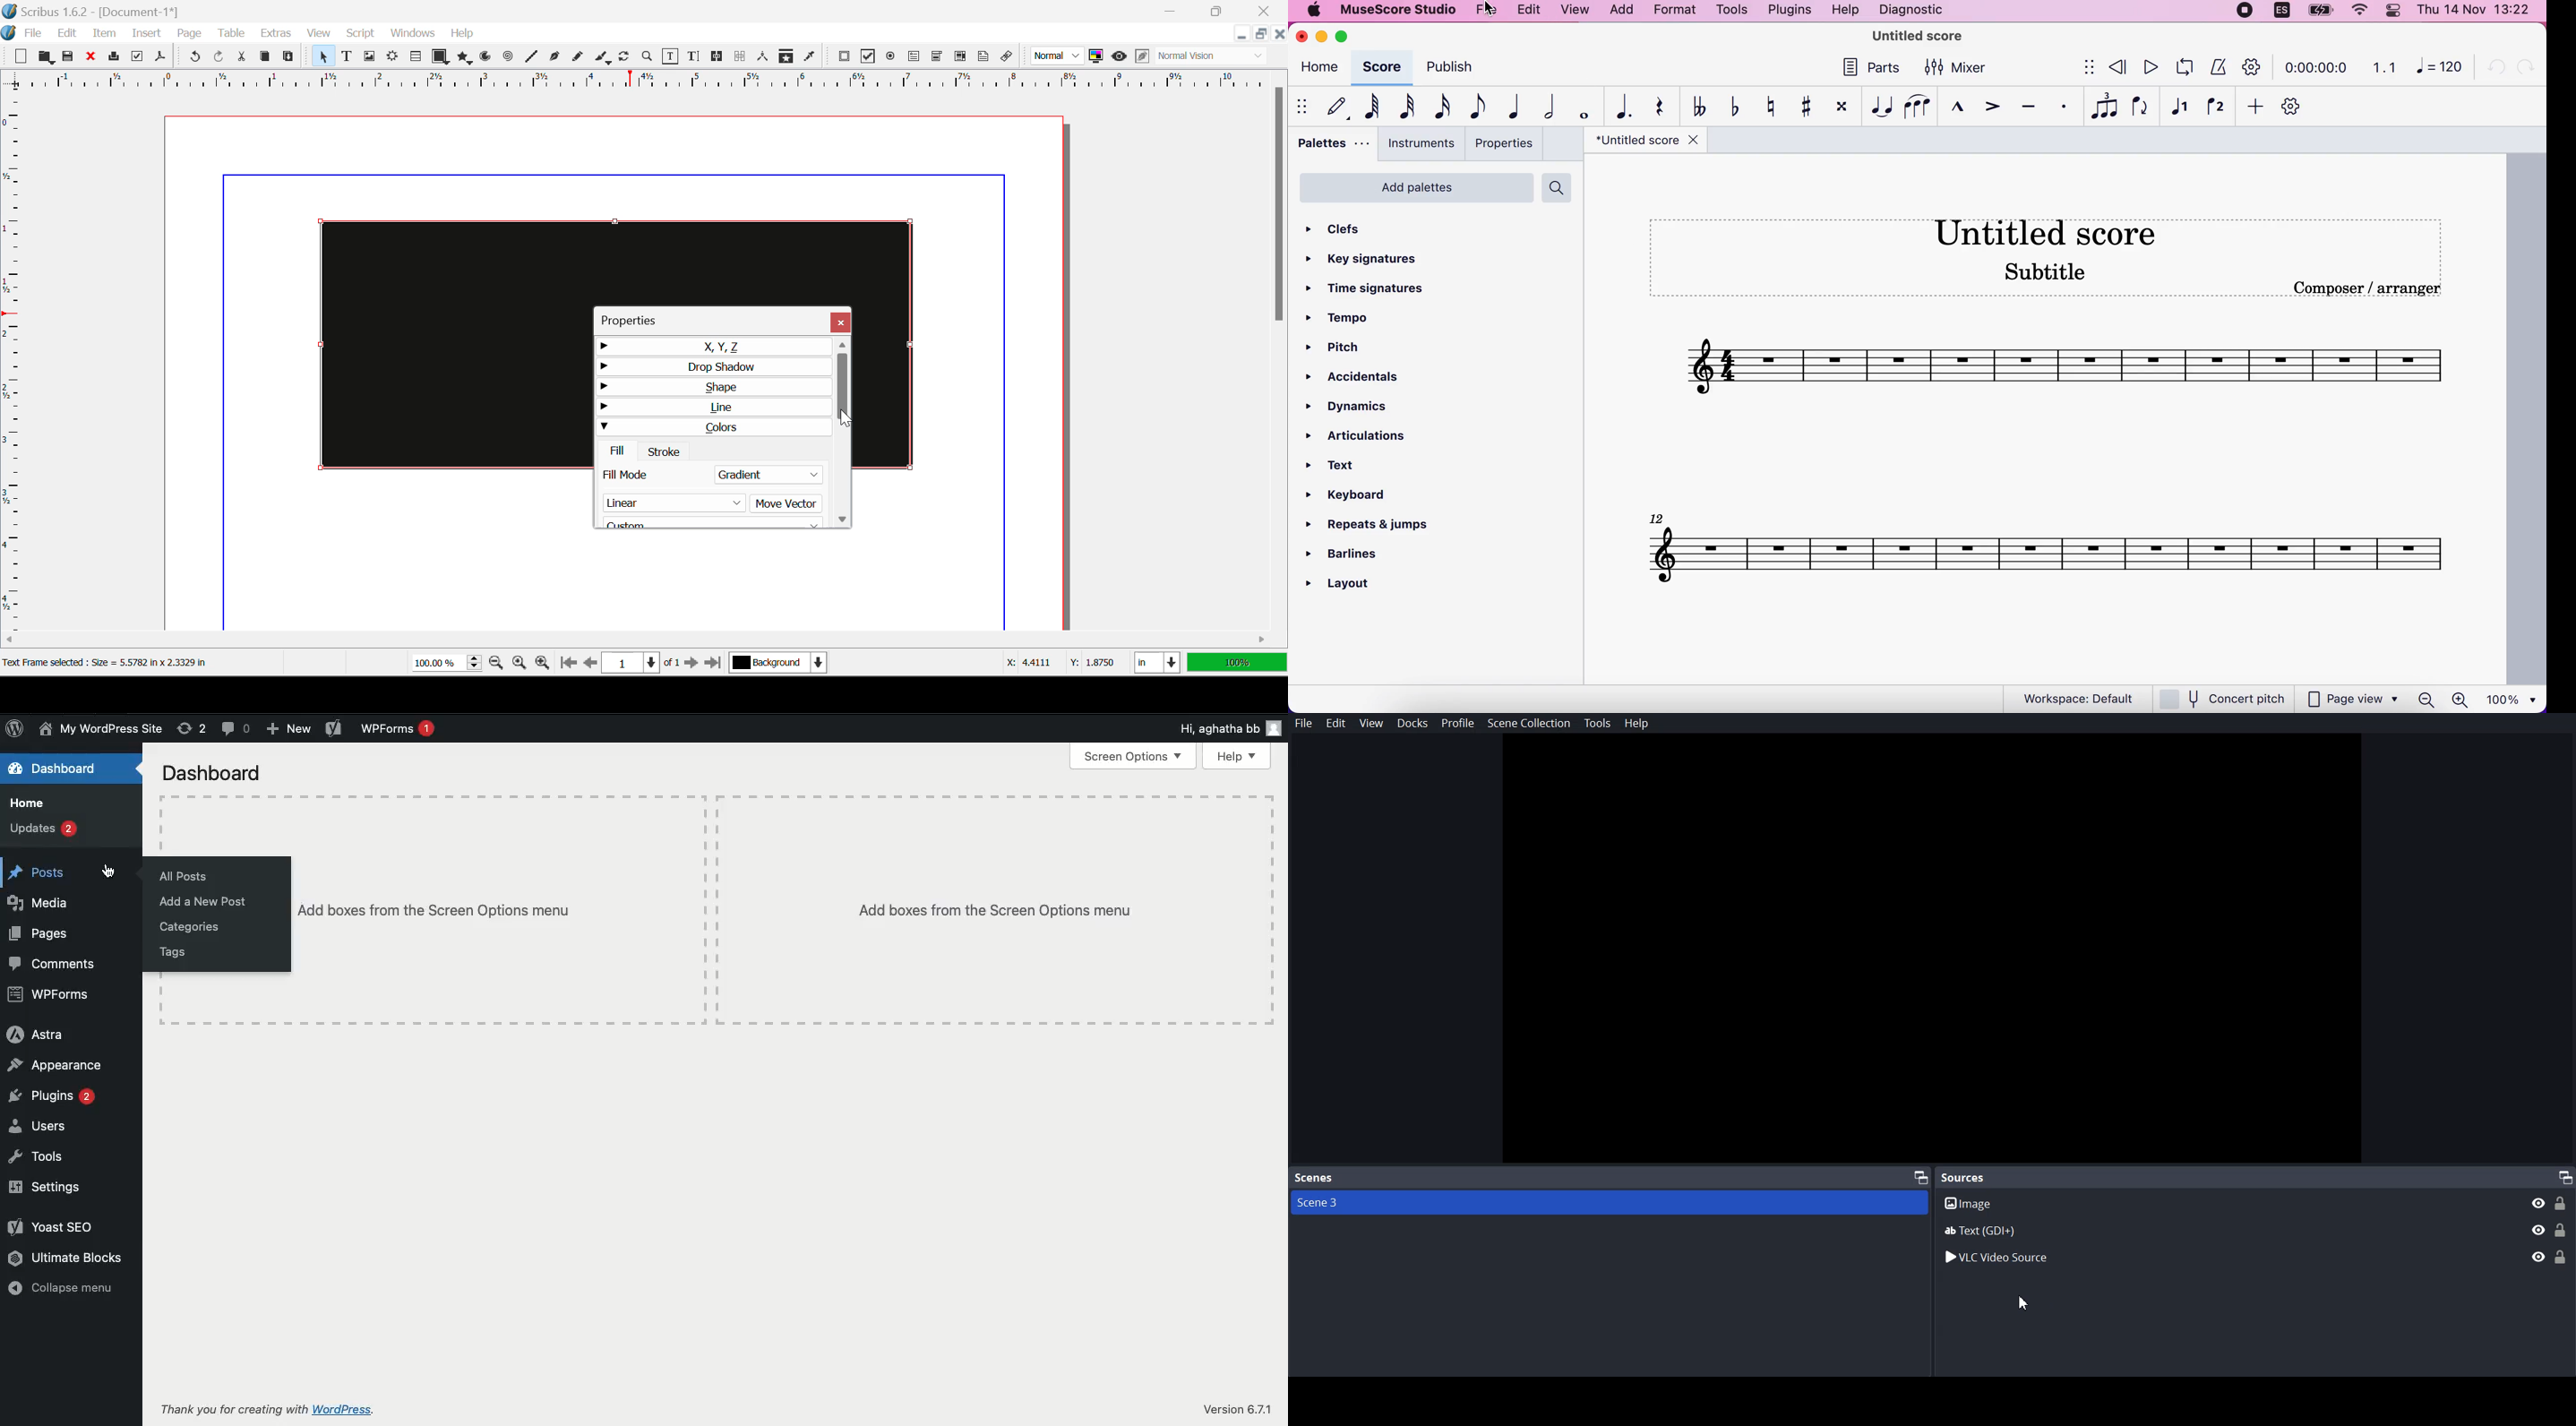  I want to click on Add new post, so click(206, 902).